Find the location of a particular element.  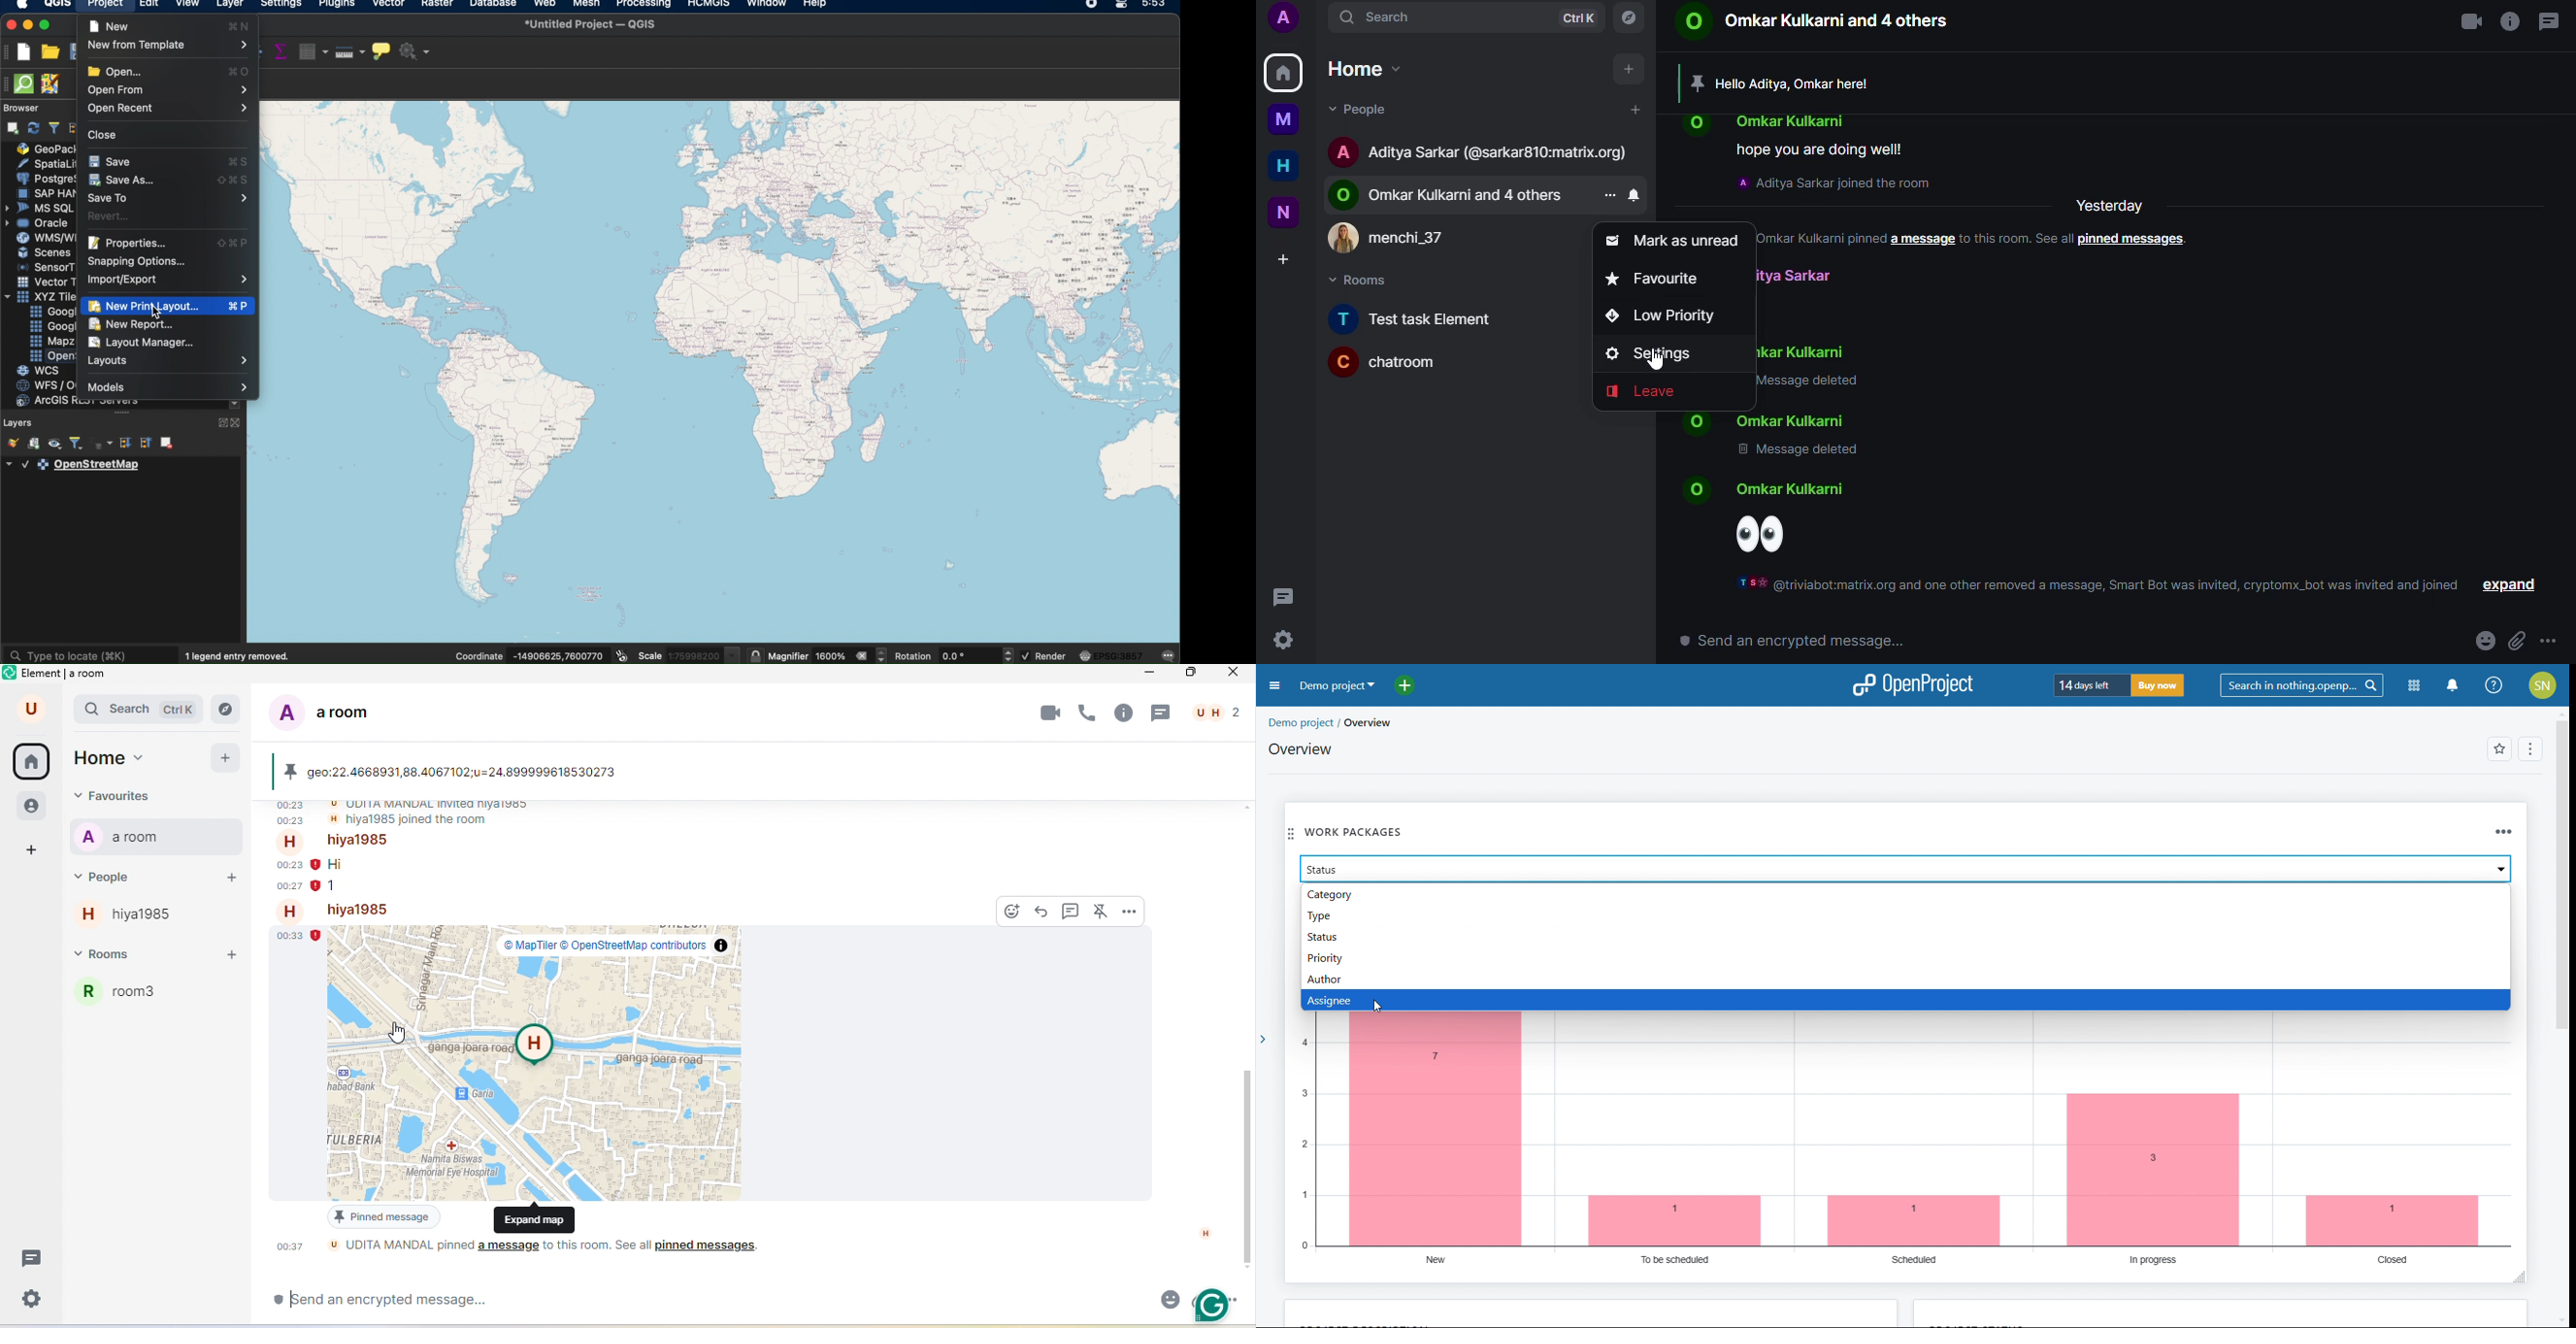

scrolldown arrow is located at coordinates (235, 405).